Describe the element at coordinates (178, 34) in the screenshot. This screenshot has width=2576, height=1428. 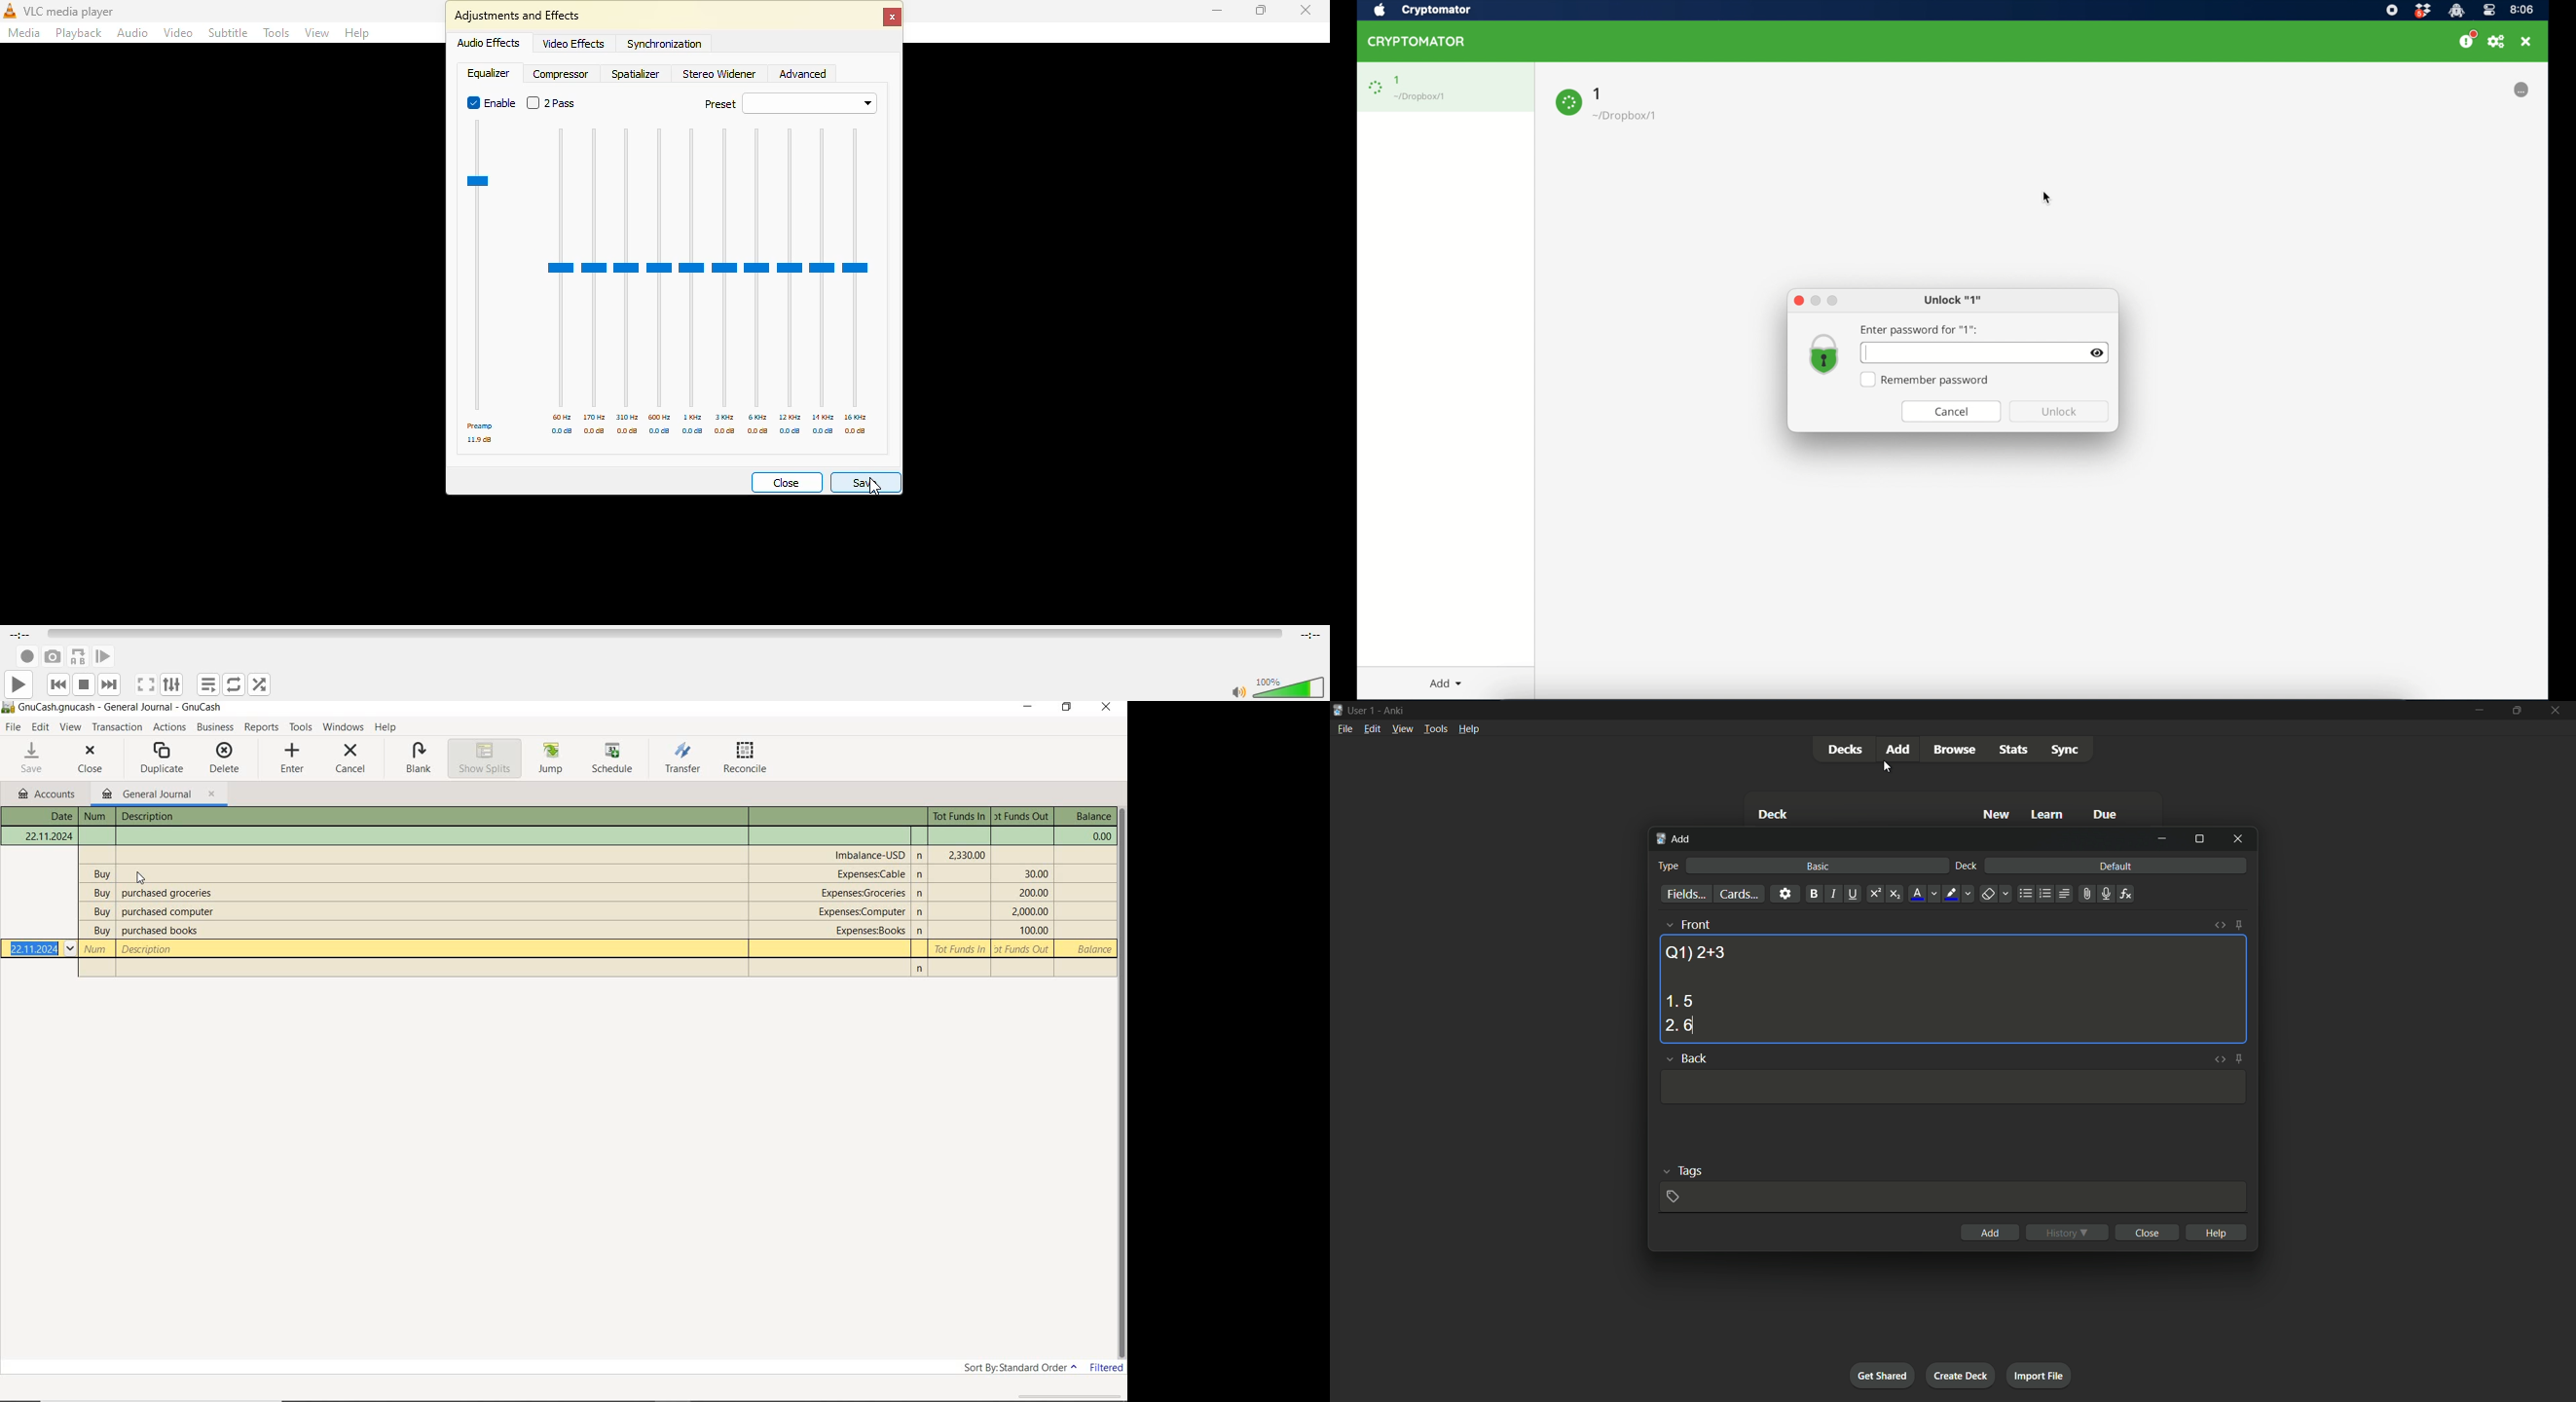
I see `video` at that location.